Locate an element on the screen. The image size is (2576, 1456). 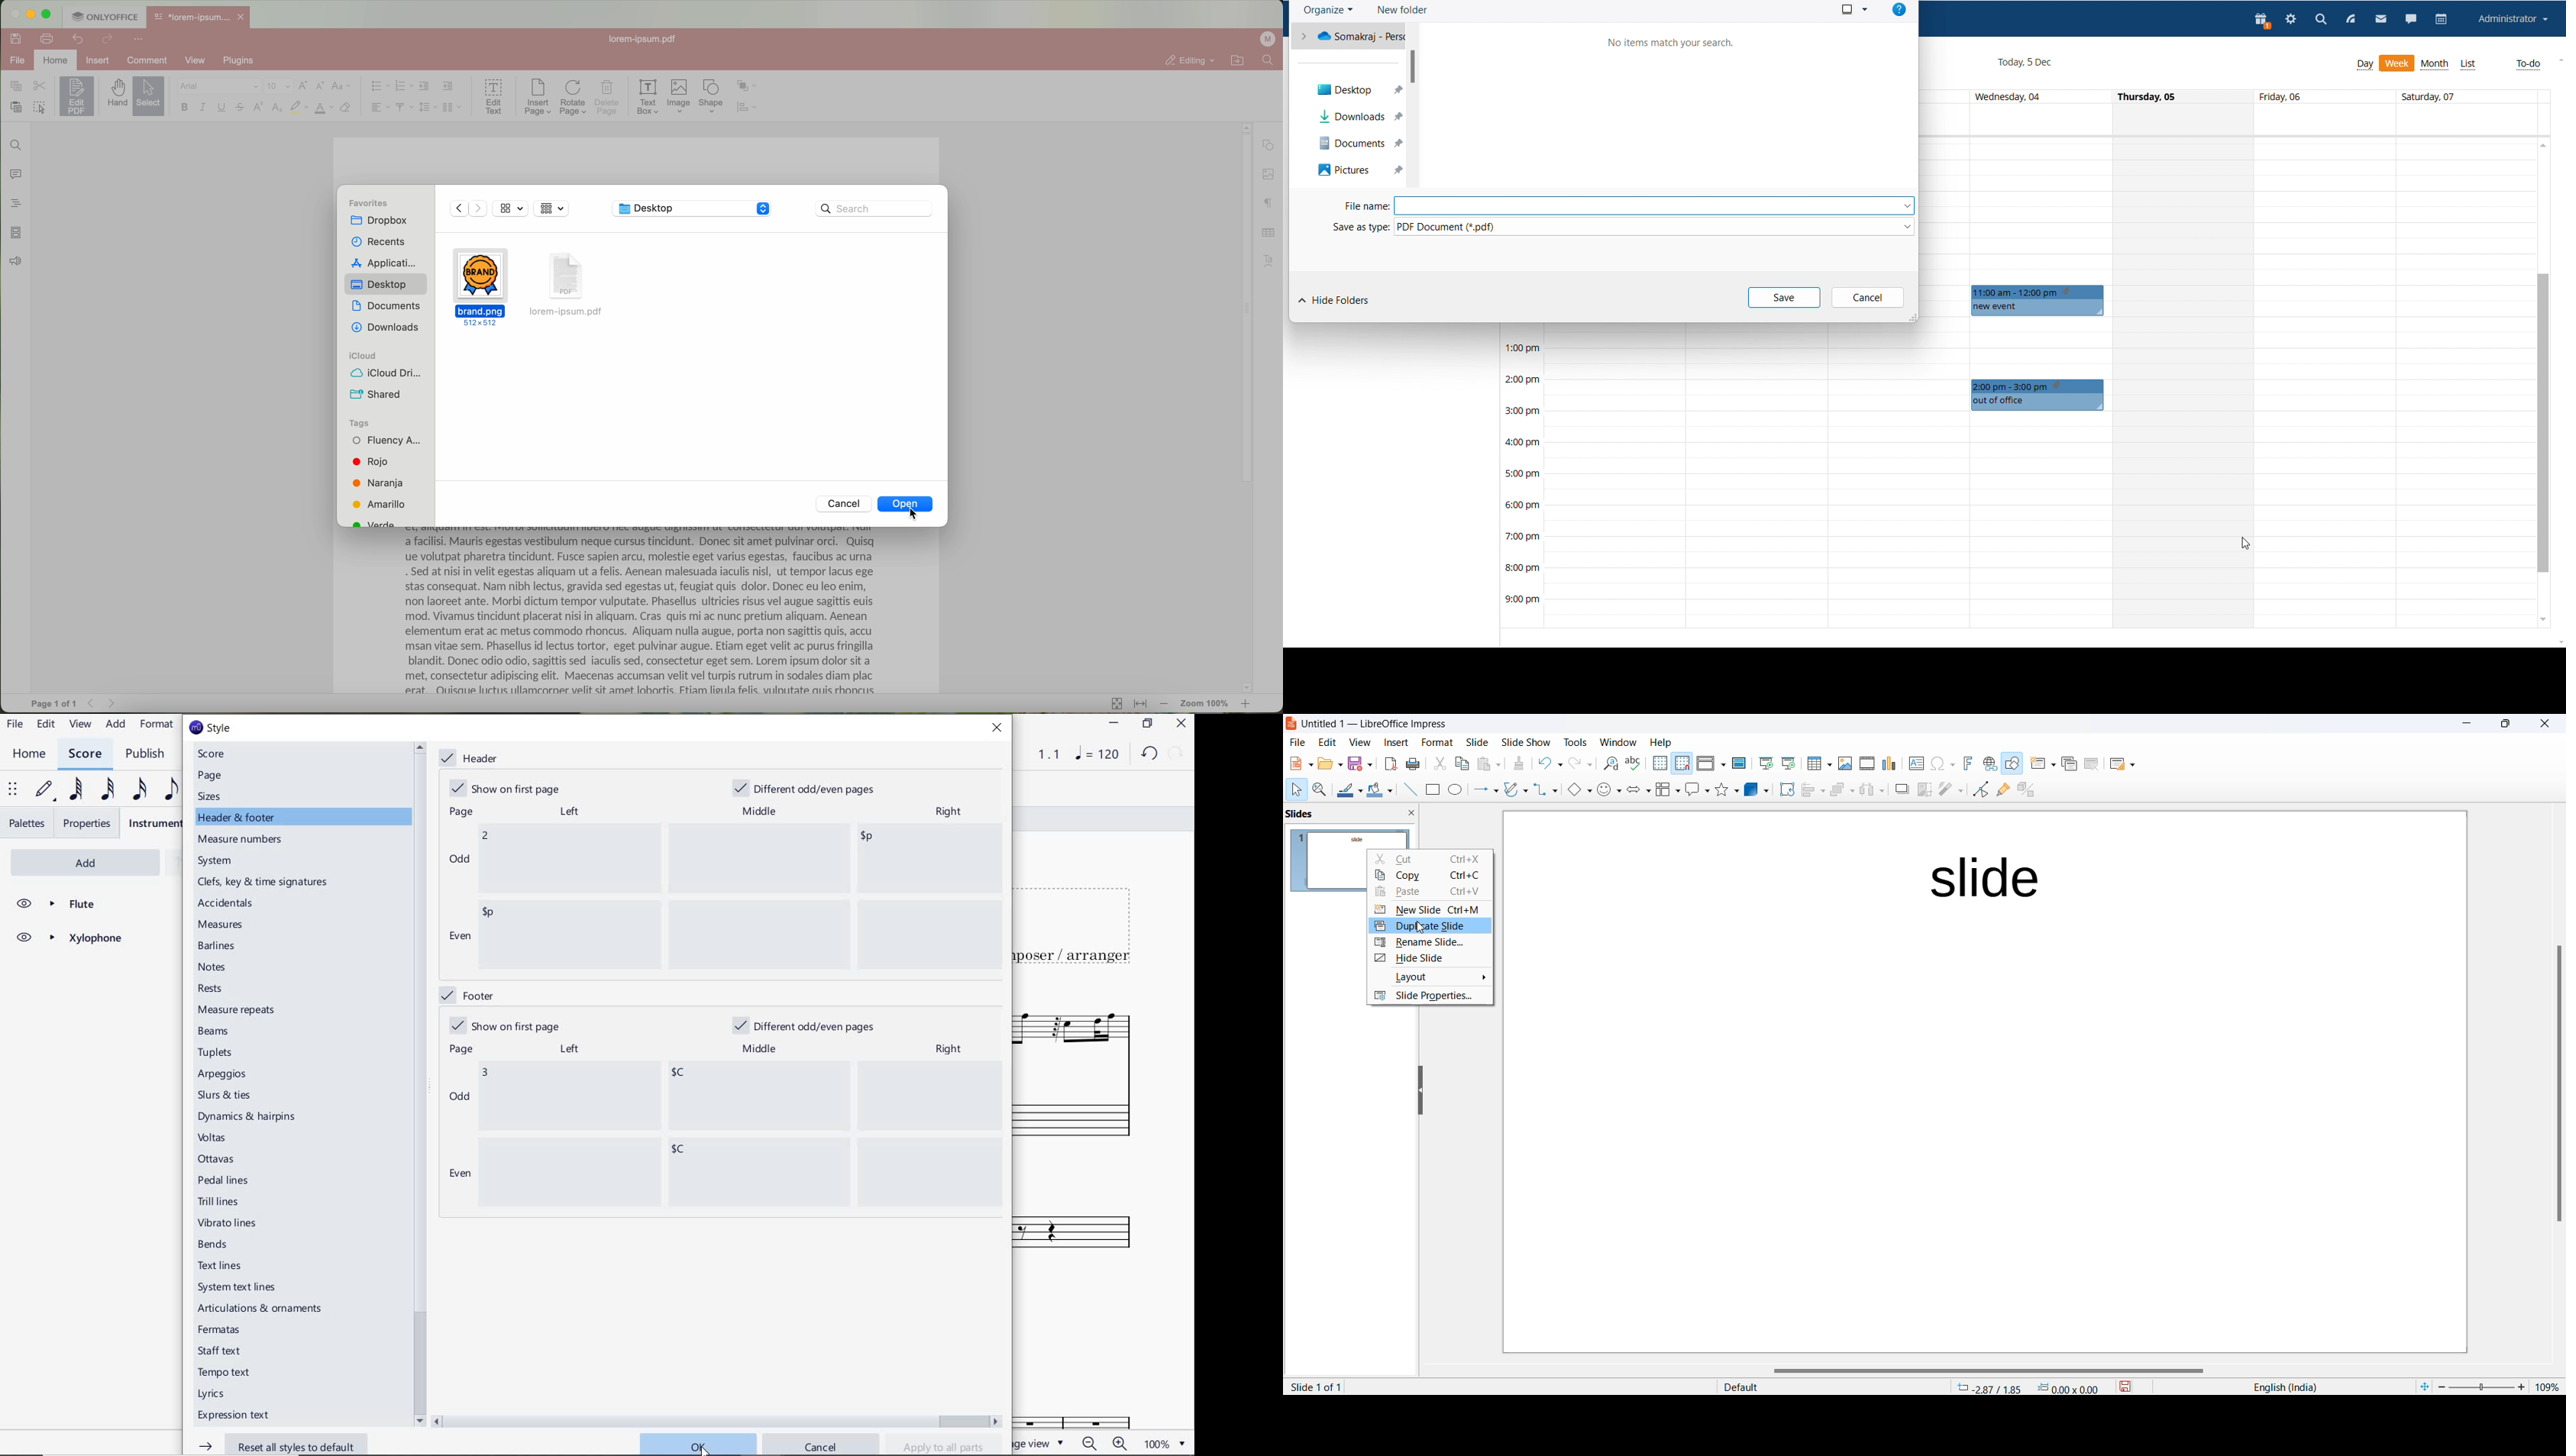
superscript is located at coordinates (259, 107).